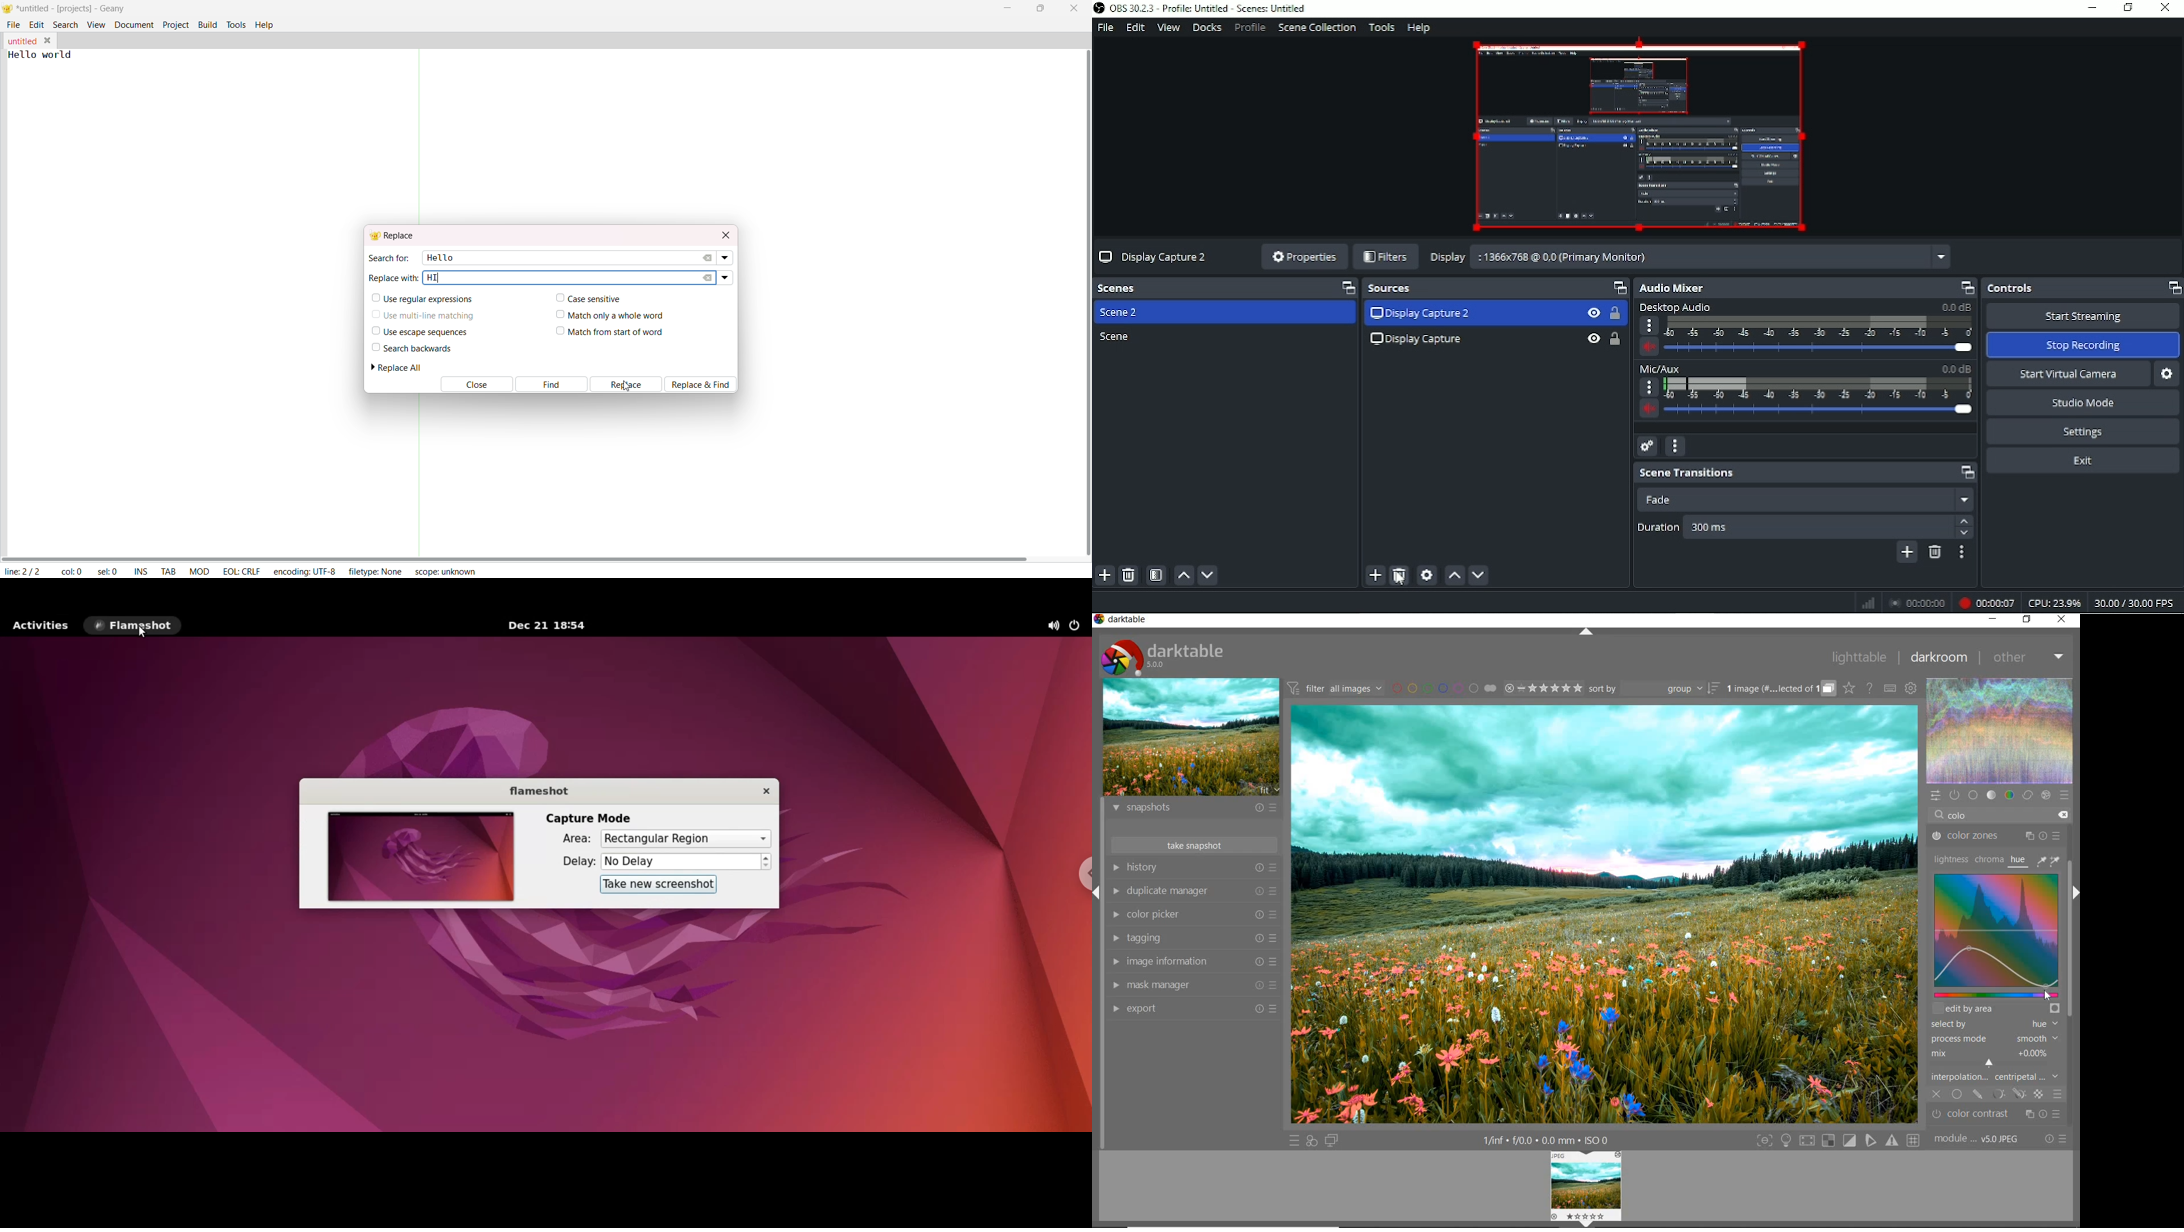 This screenshot has width=2184, height=1232. I want to click on Tools, so click(1382, 27).